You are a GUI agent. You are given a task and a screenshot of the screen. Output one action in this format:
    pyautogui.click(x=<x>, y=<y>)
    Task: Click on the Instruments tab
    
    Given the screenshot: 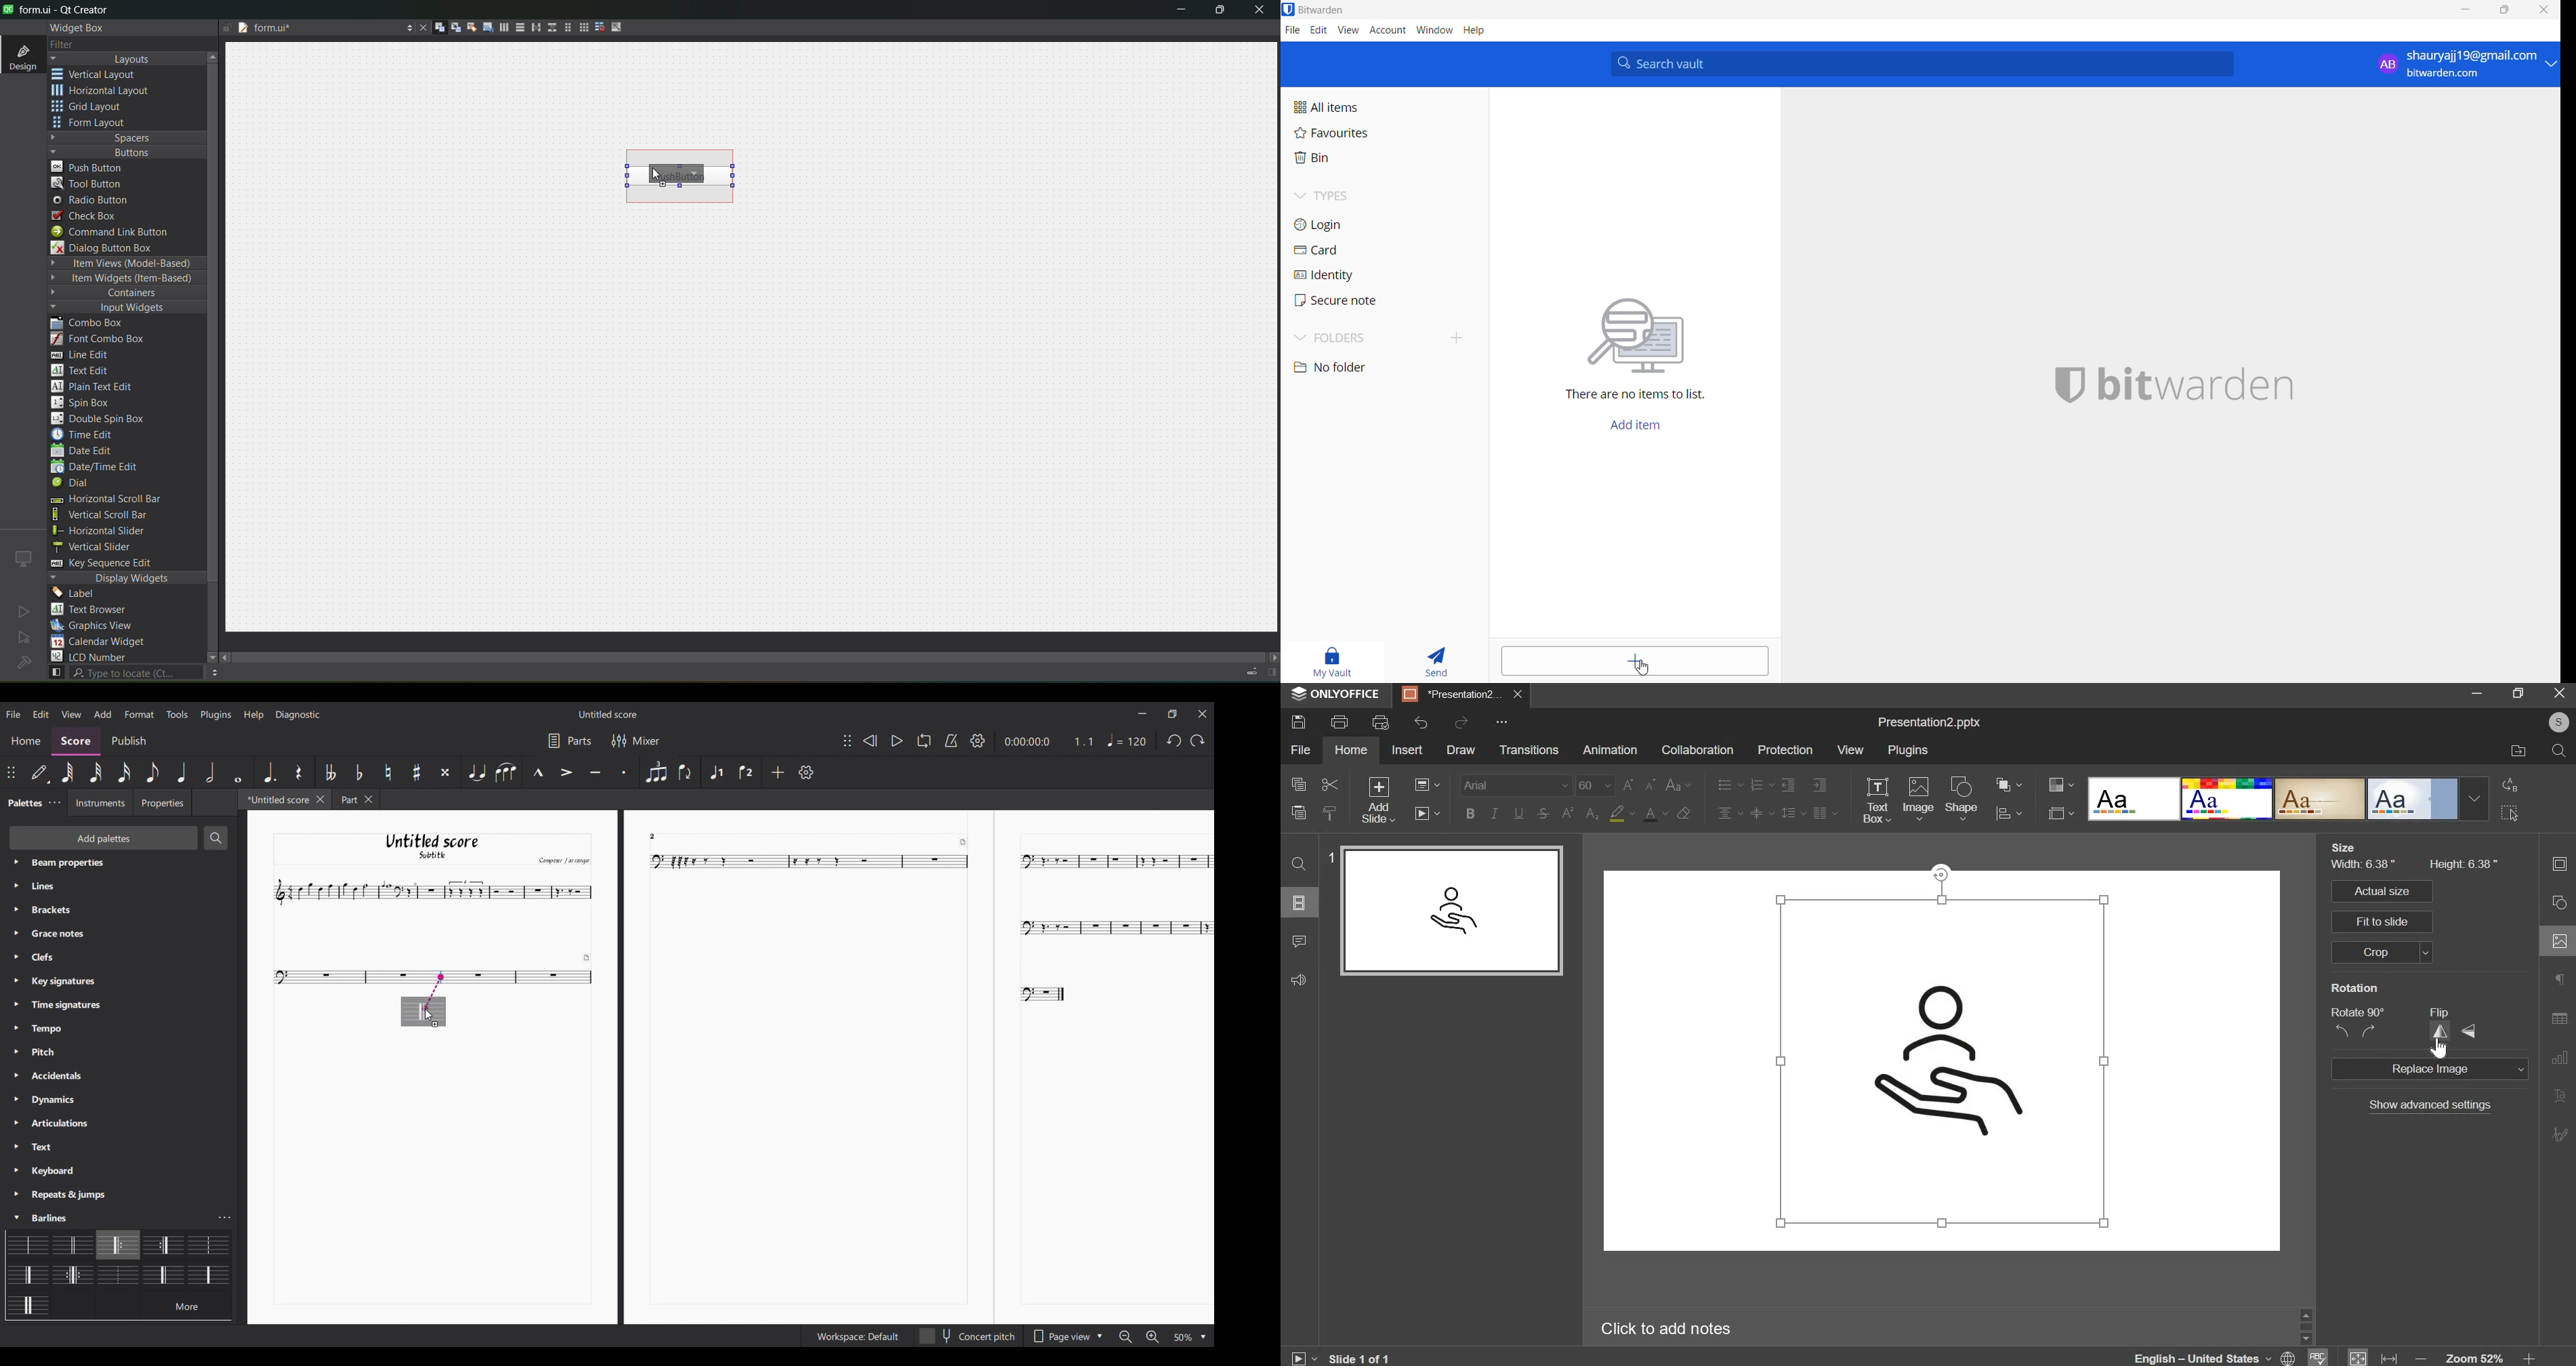 What is the action you would take?
    pyautogui.click(x=98, y=803)
    